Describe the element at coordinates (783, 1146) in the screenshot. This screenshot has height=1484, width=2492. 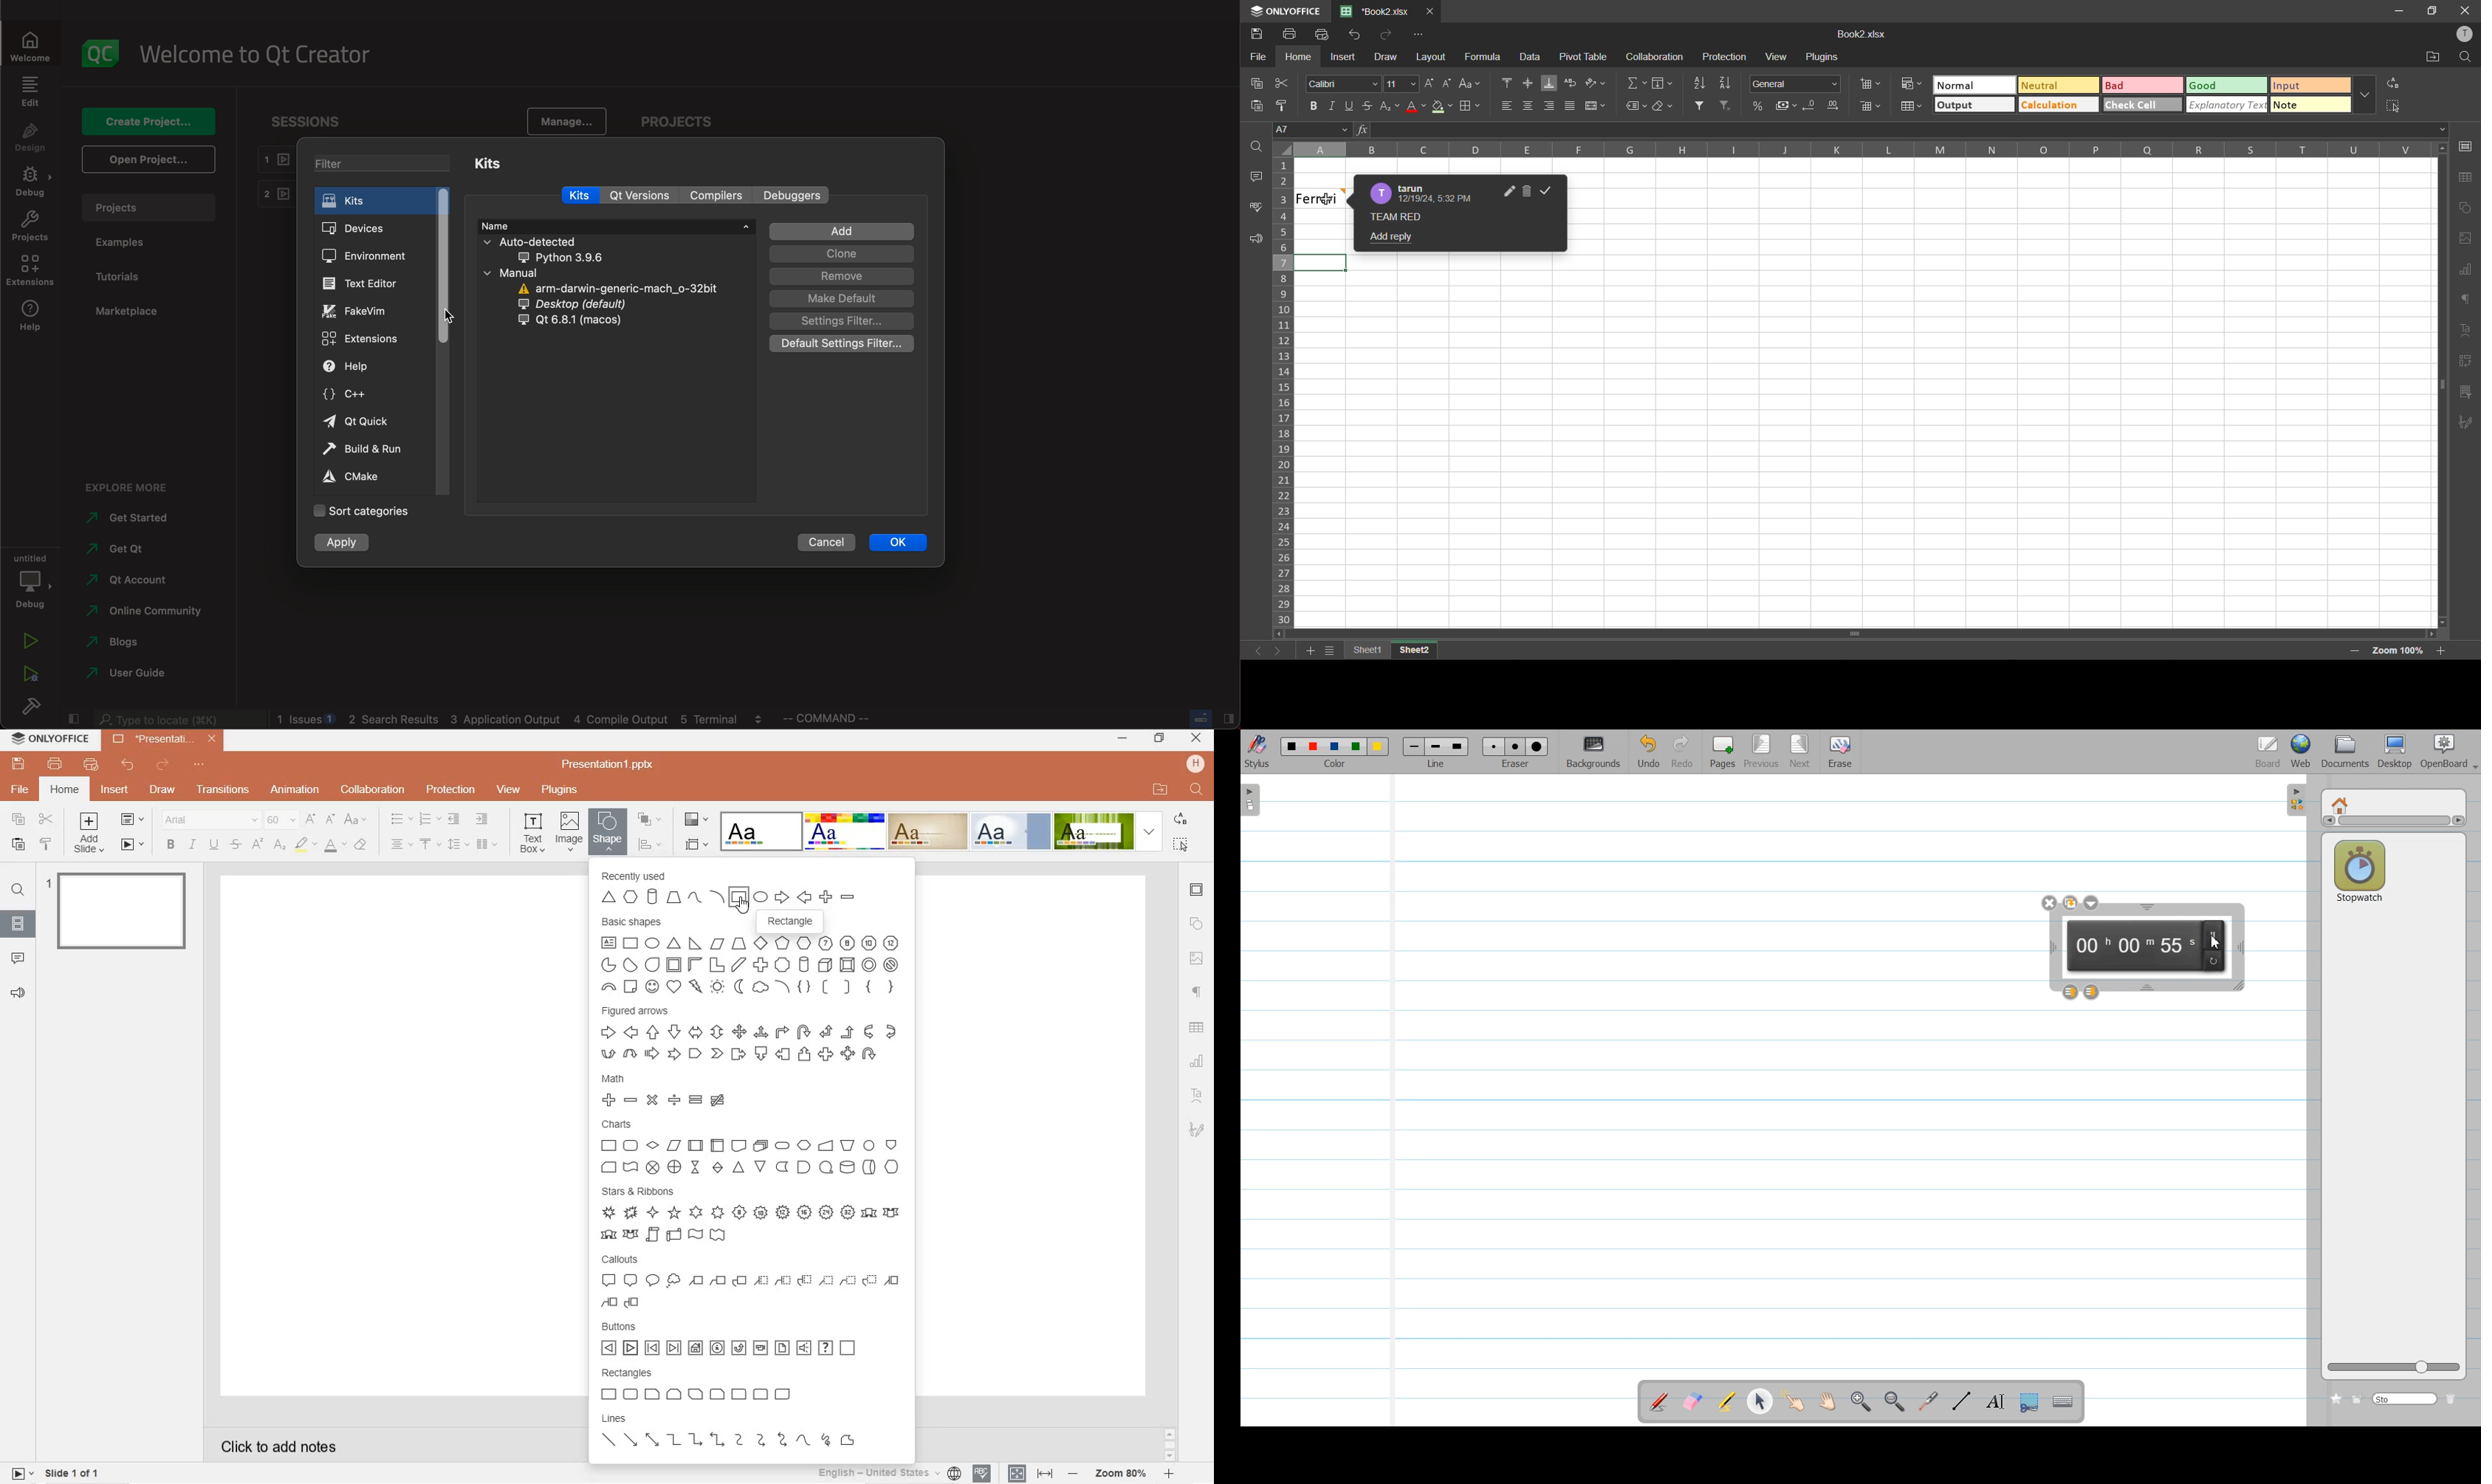
I see `Terminator` at that location.